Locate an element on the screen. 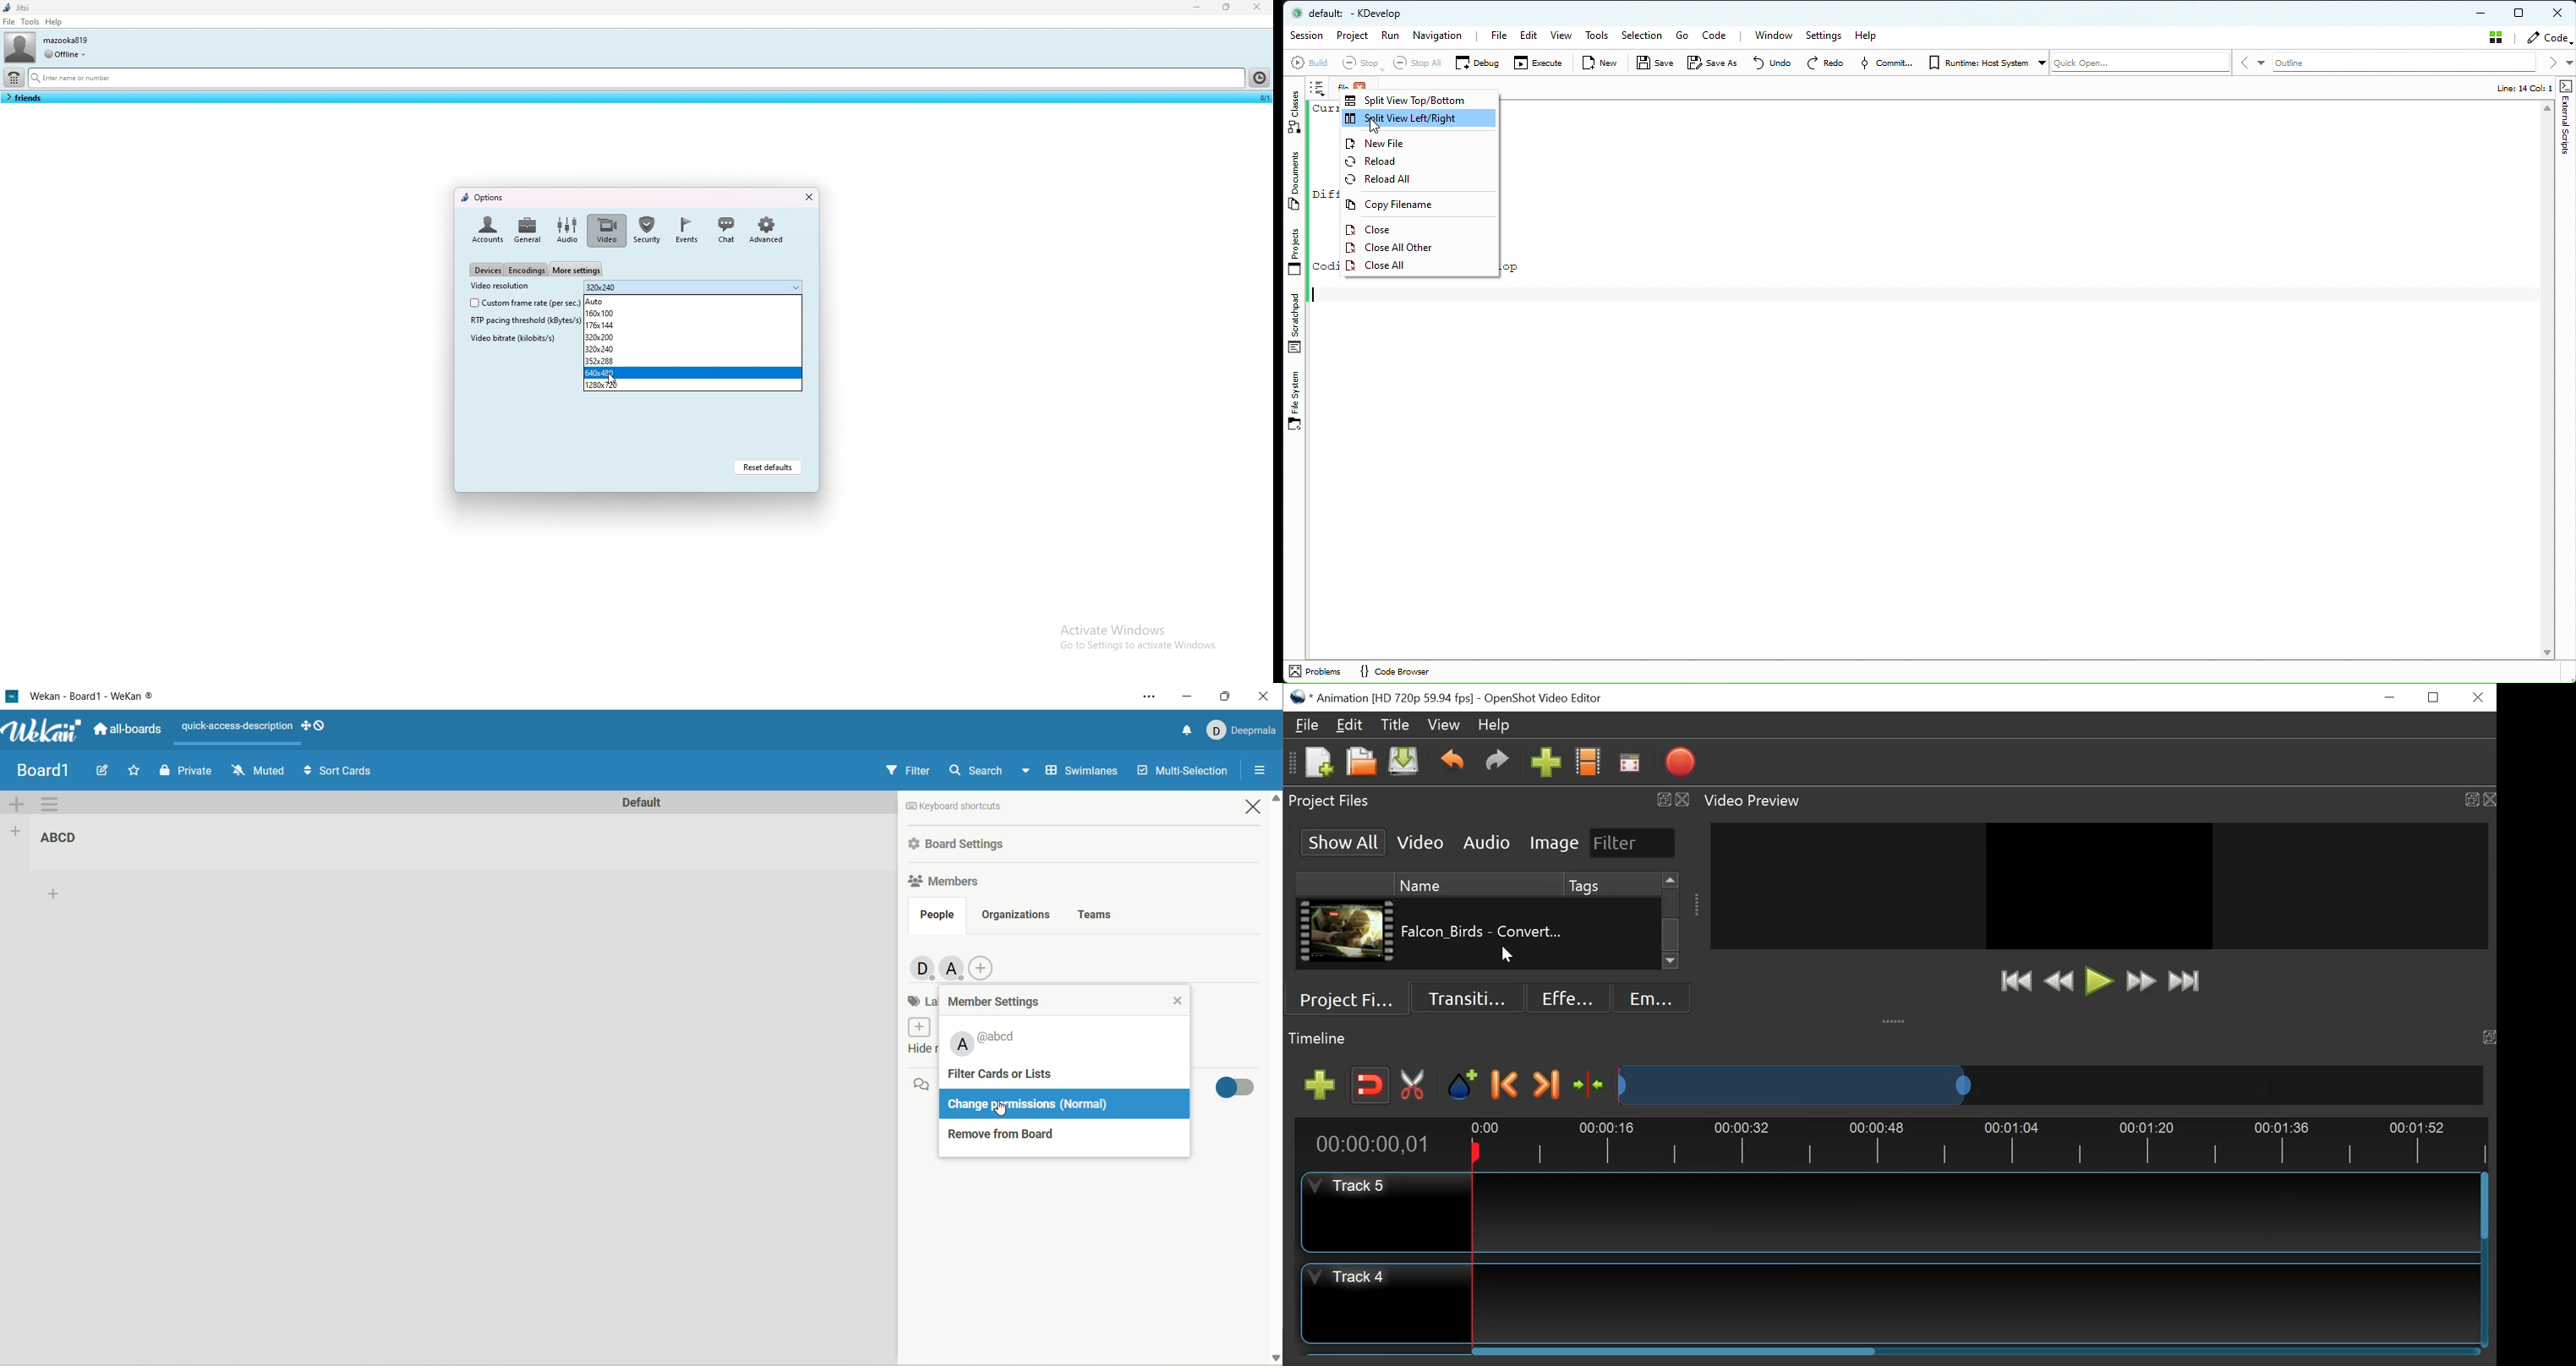  Selection is located at coordinates (1641, 36).